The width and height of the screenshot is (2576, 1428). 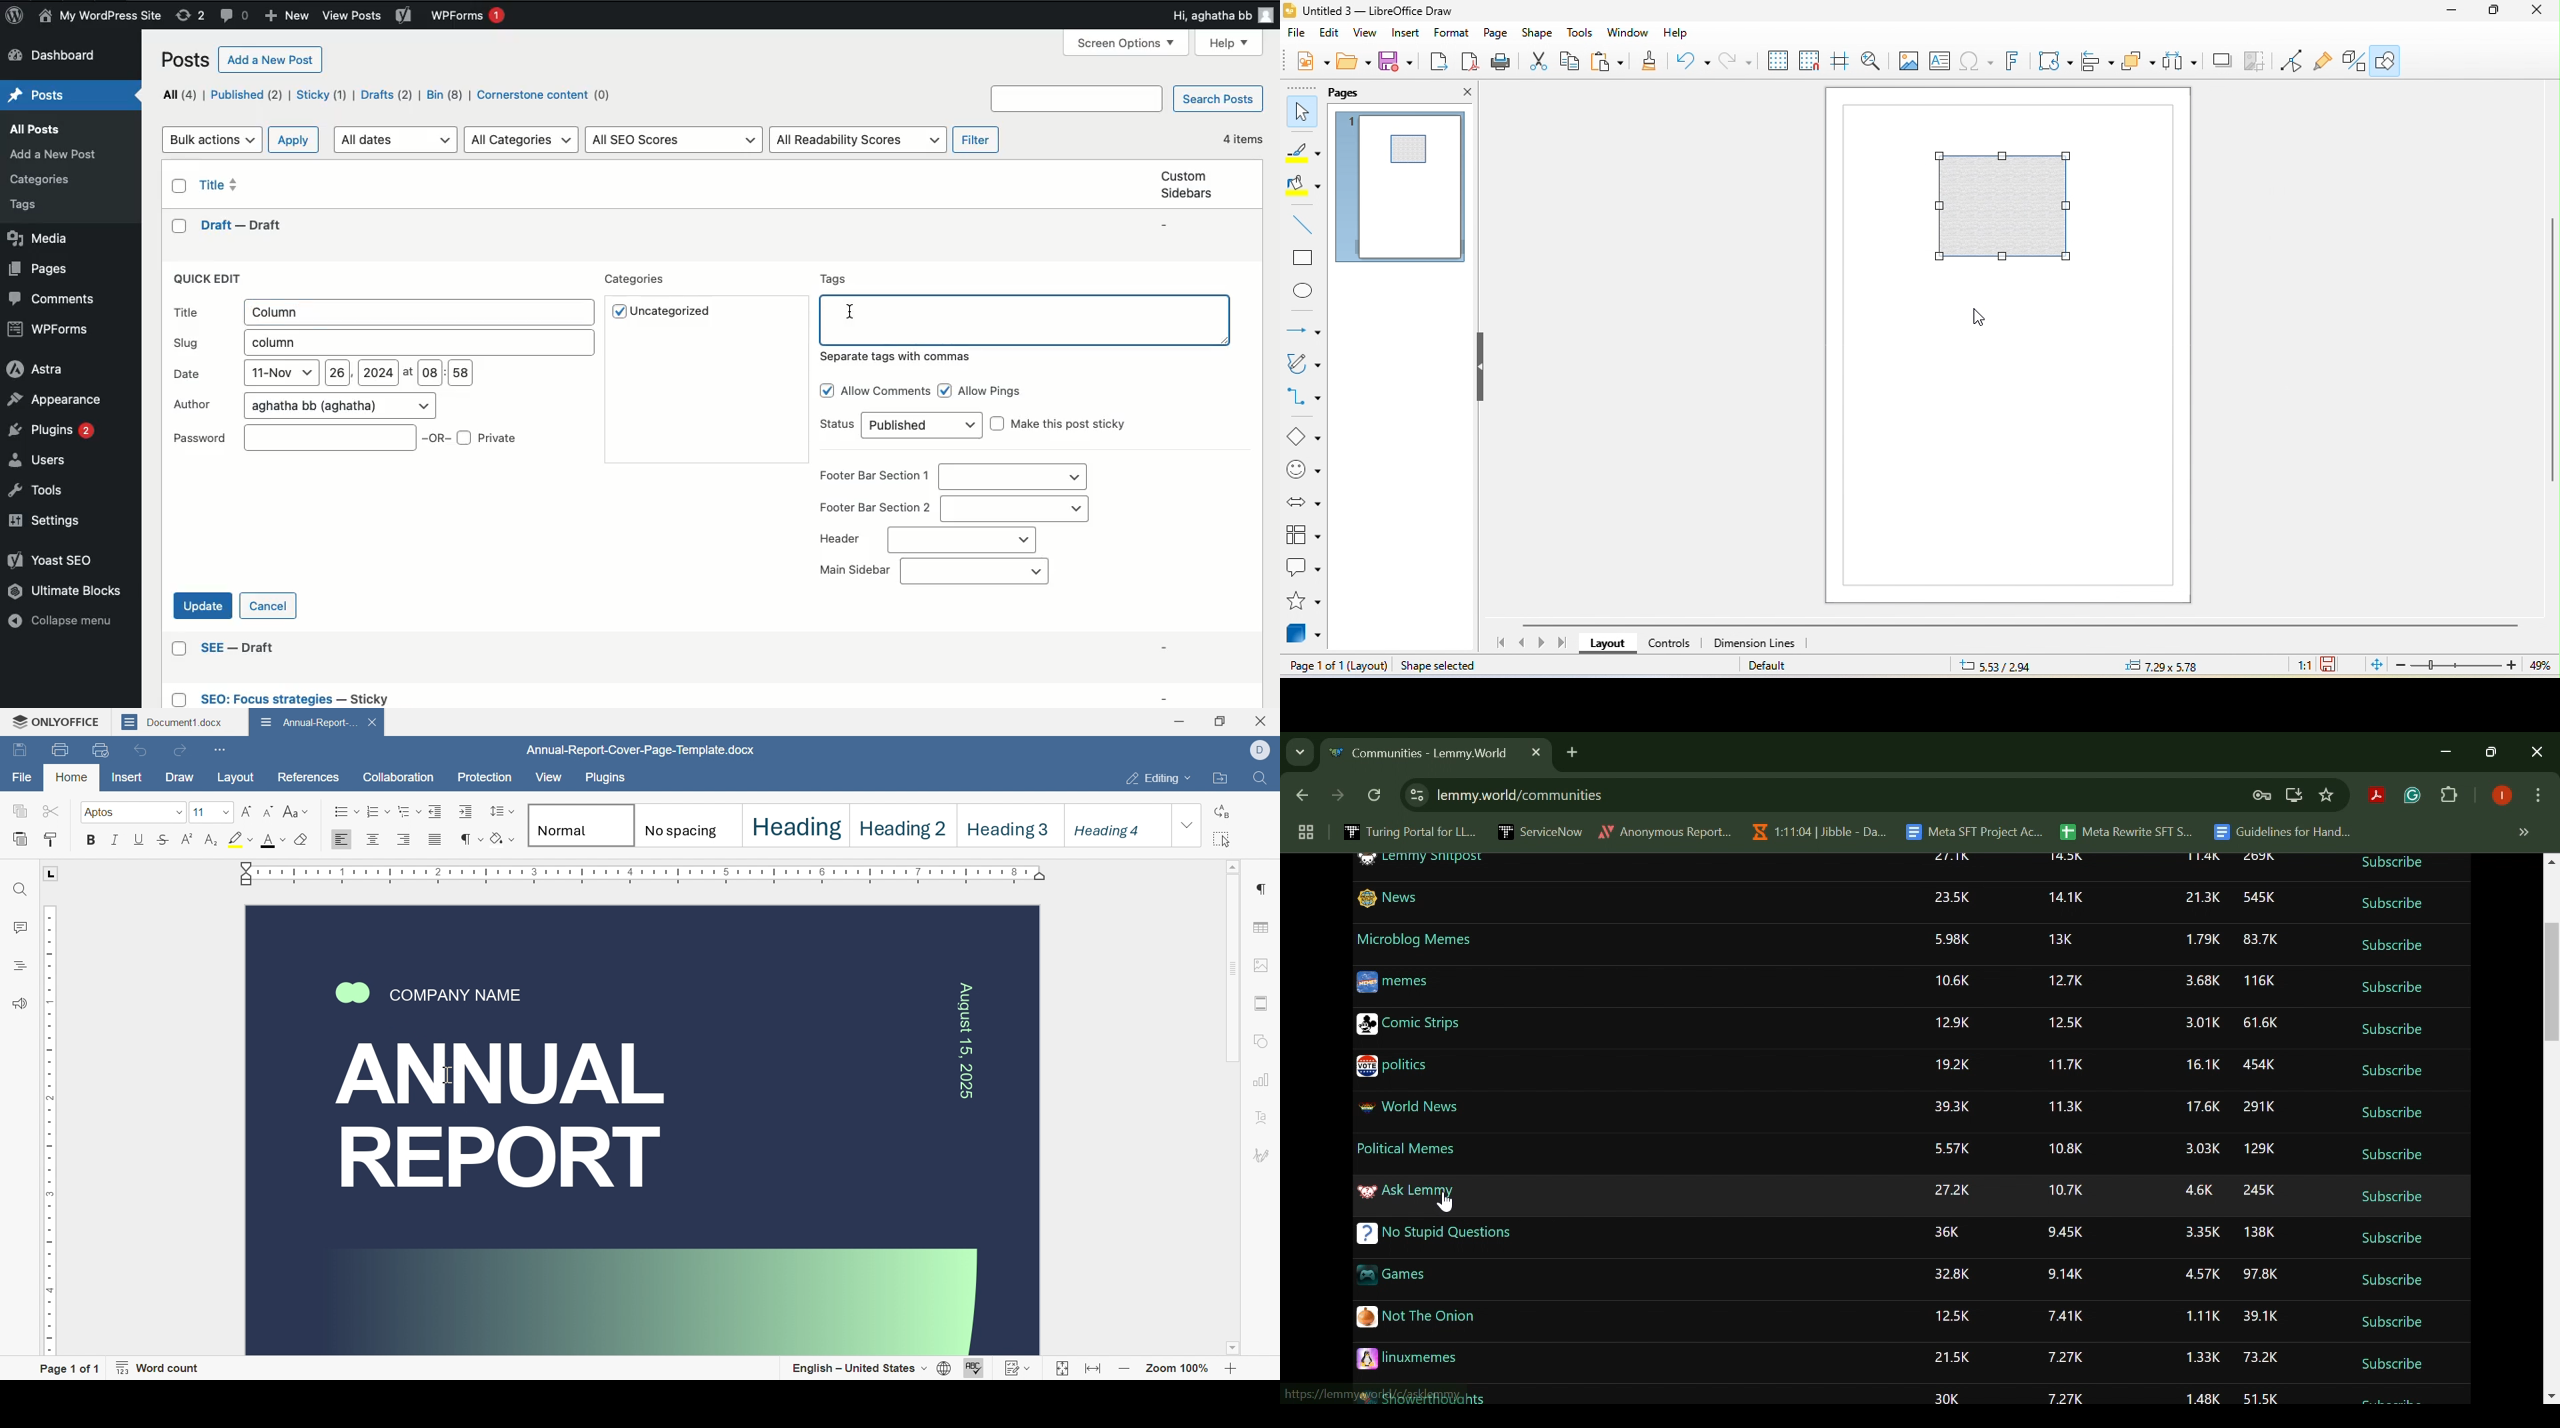 What do you see at coordinates (178, 93) in the screenshot?
I see `All` at bounding box center [178, 93].